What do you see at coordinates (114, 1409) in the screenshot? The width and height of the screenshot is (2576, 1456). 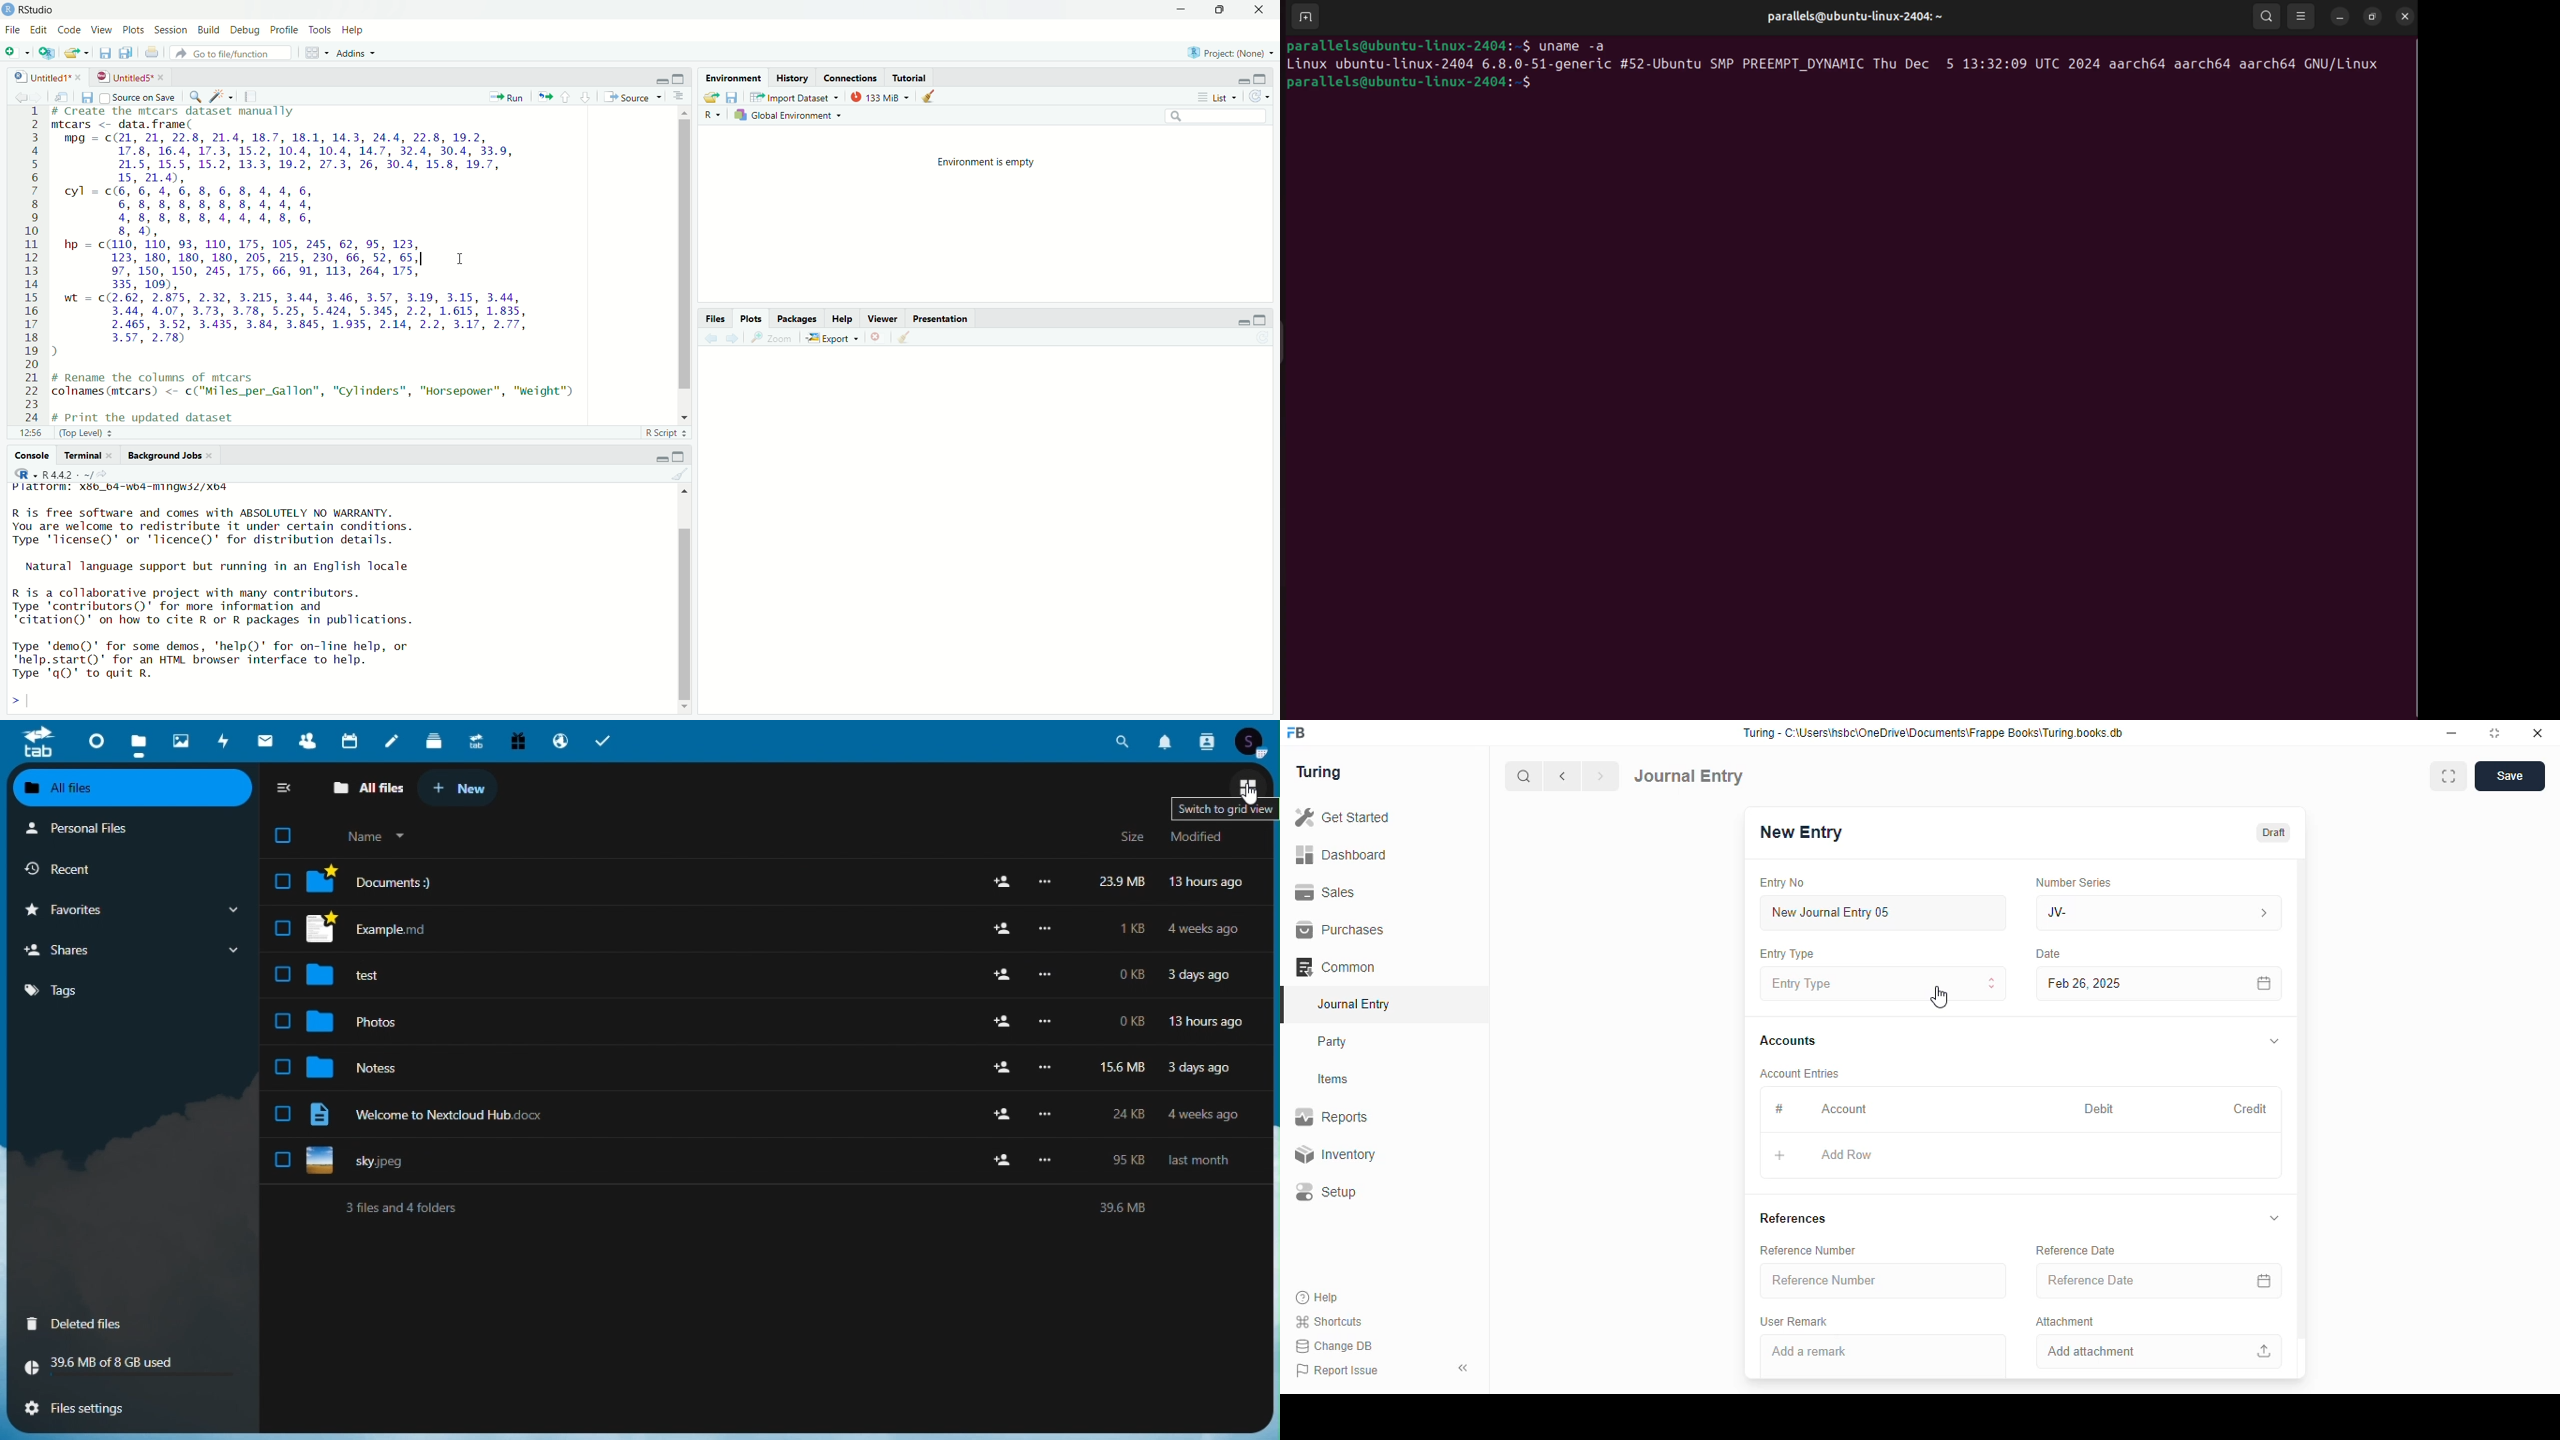 I see `files settings` at bounding box center [114, 1409].